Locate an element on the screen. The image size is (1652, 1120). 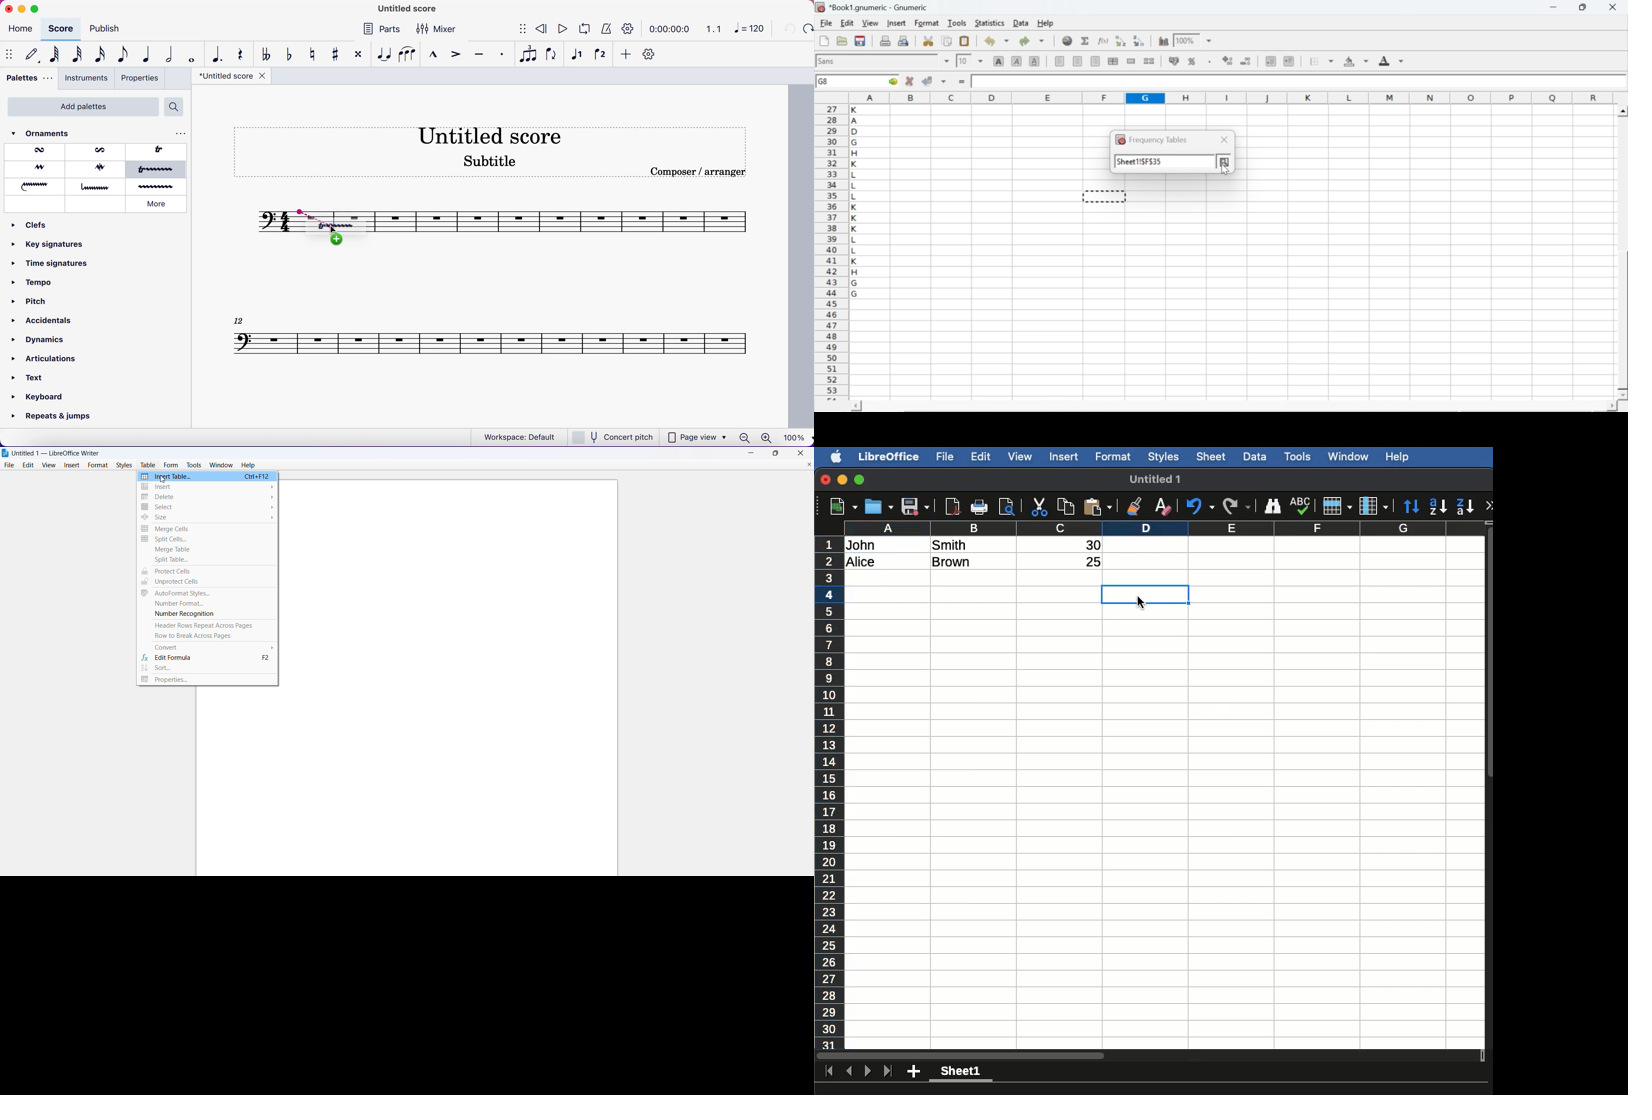
header rows repeat across pages is located at coordinates (207, 626).